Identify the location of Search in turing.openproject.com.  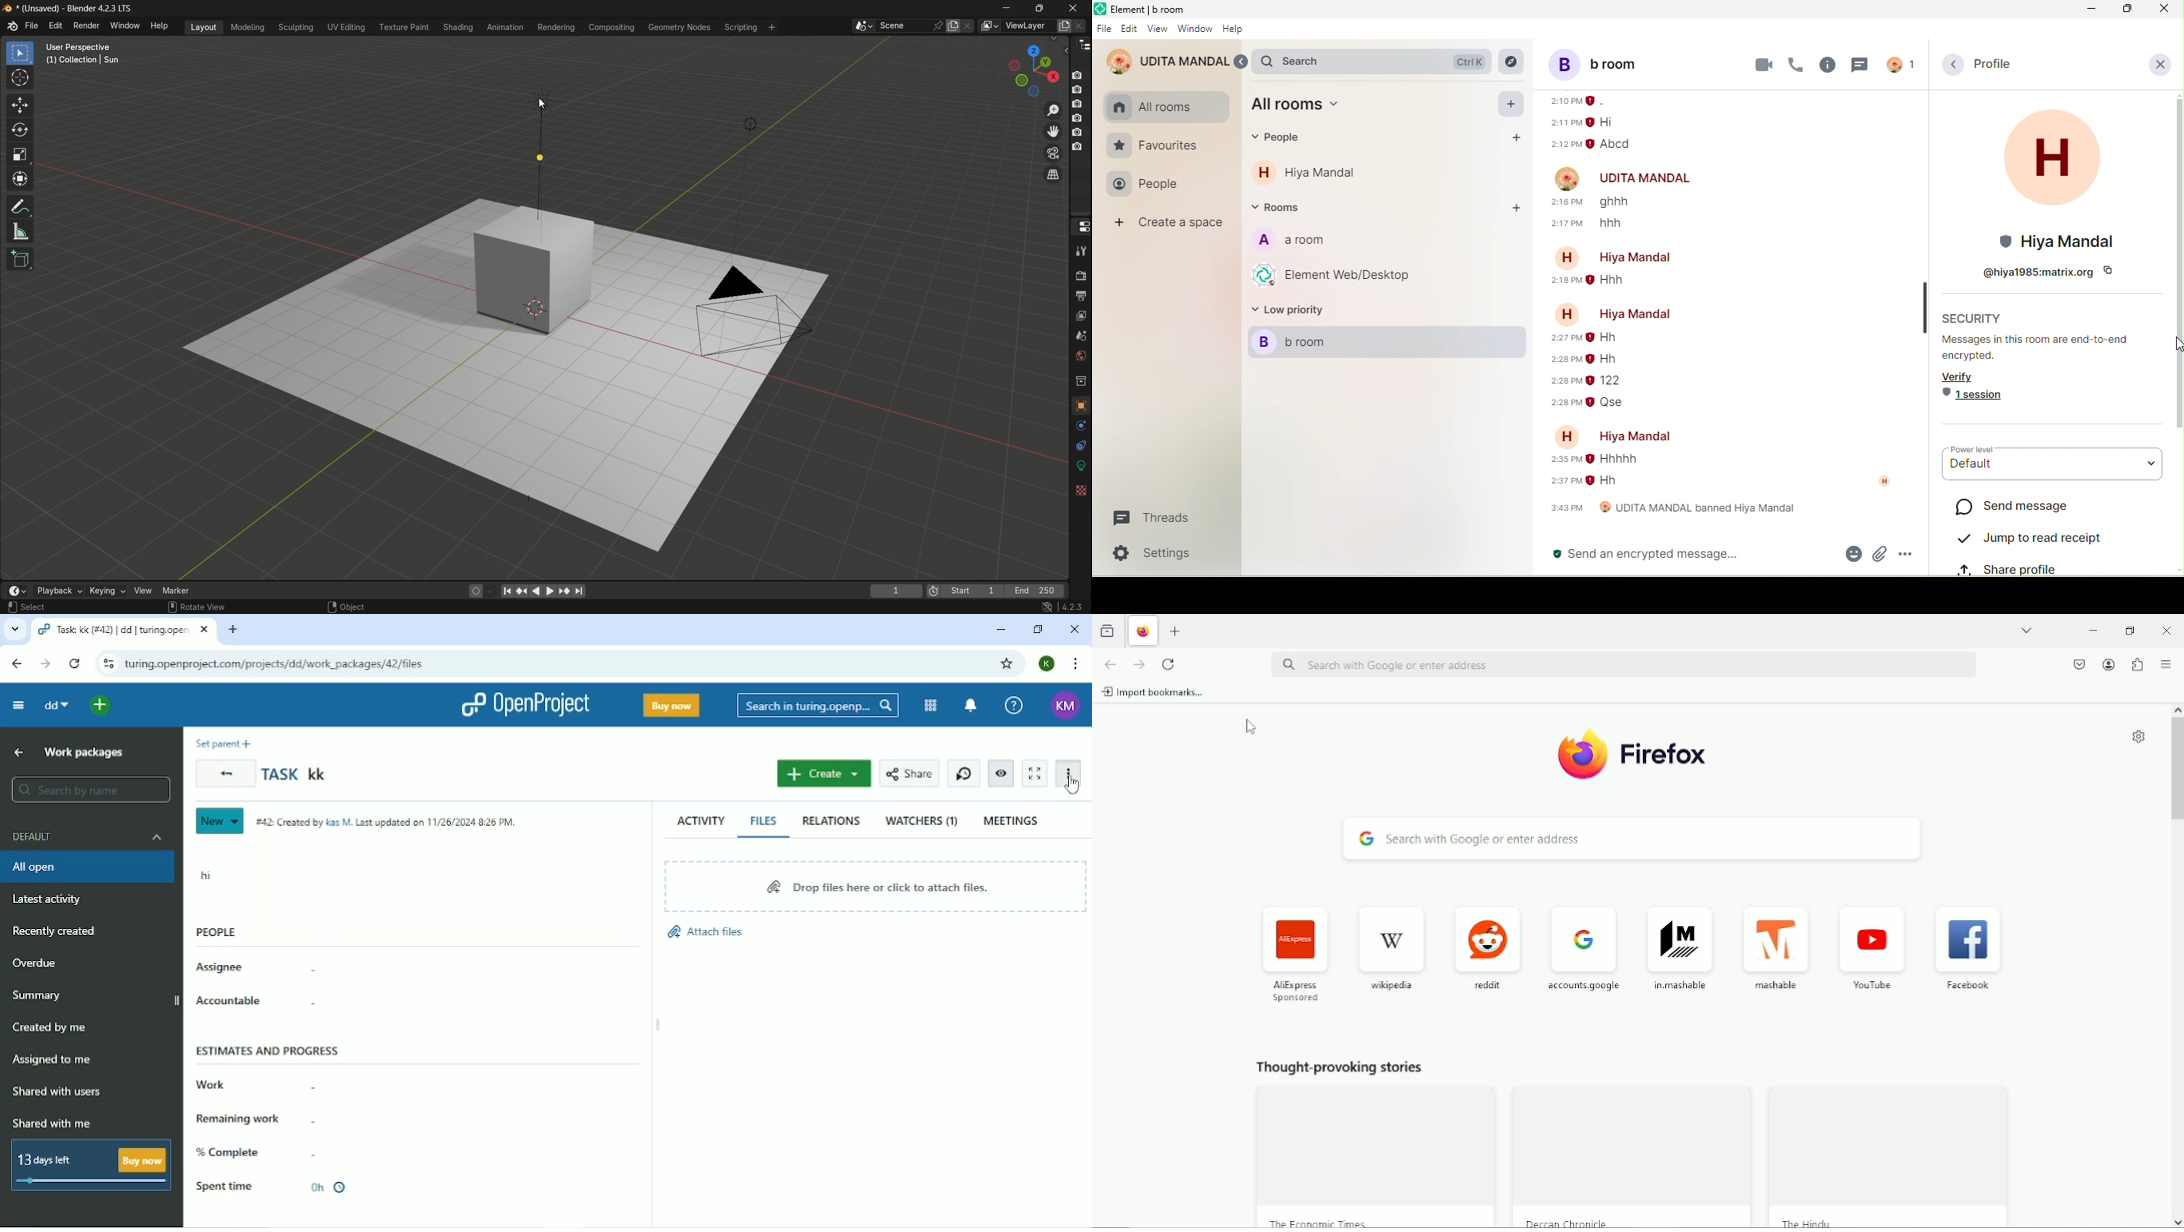
(819, 705).